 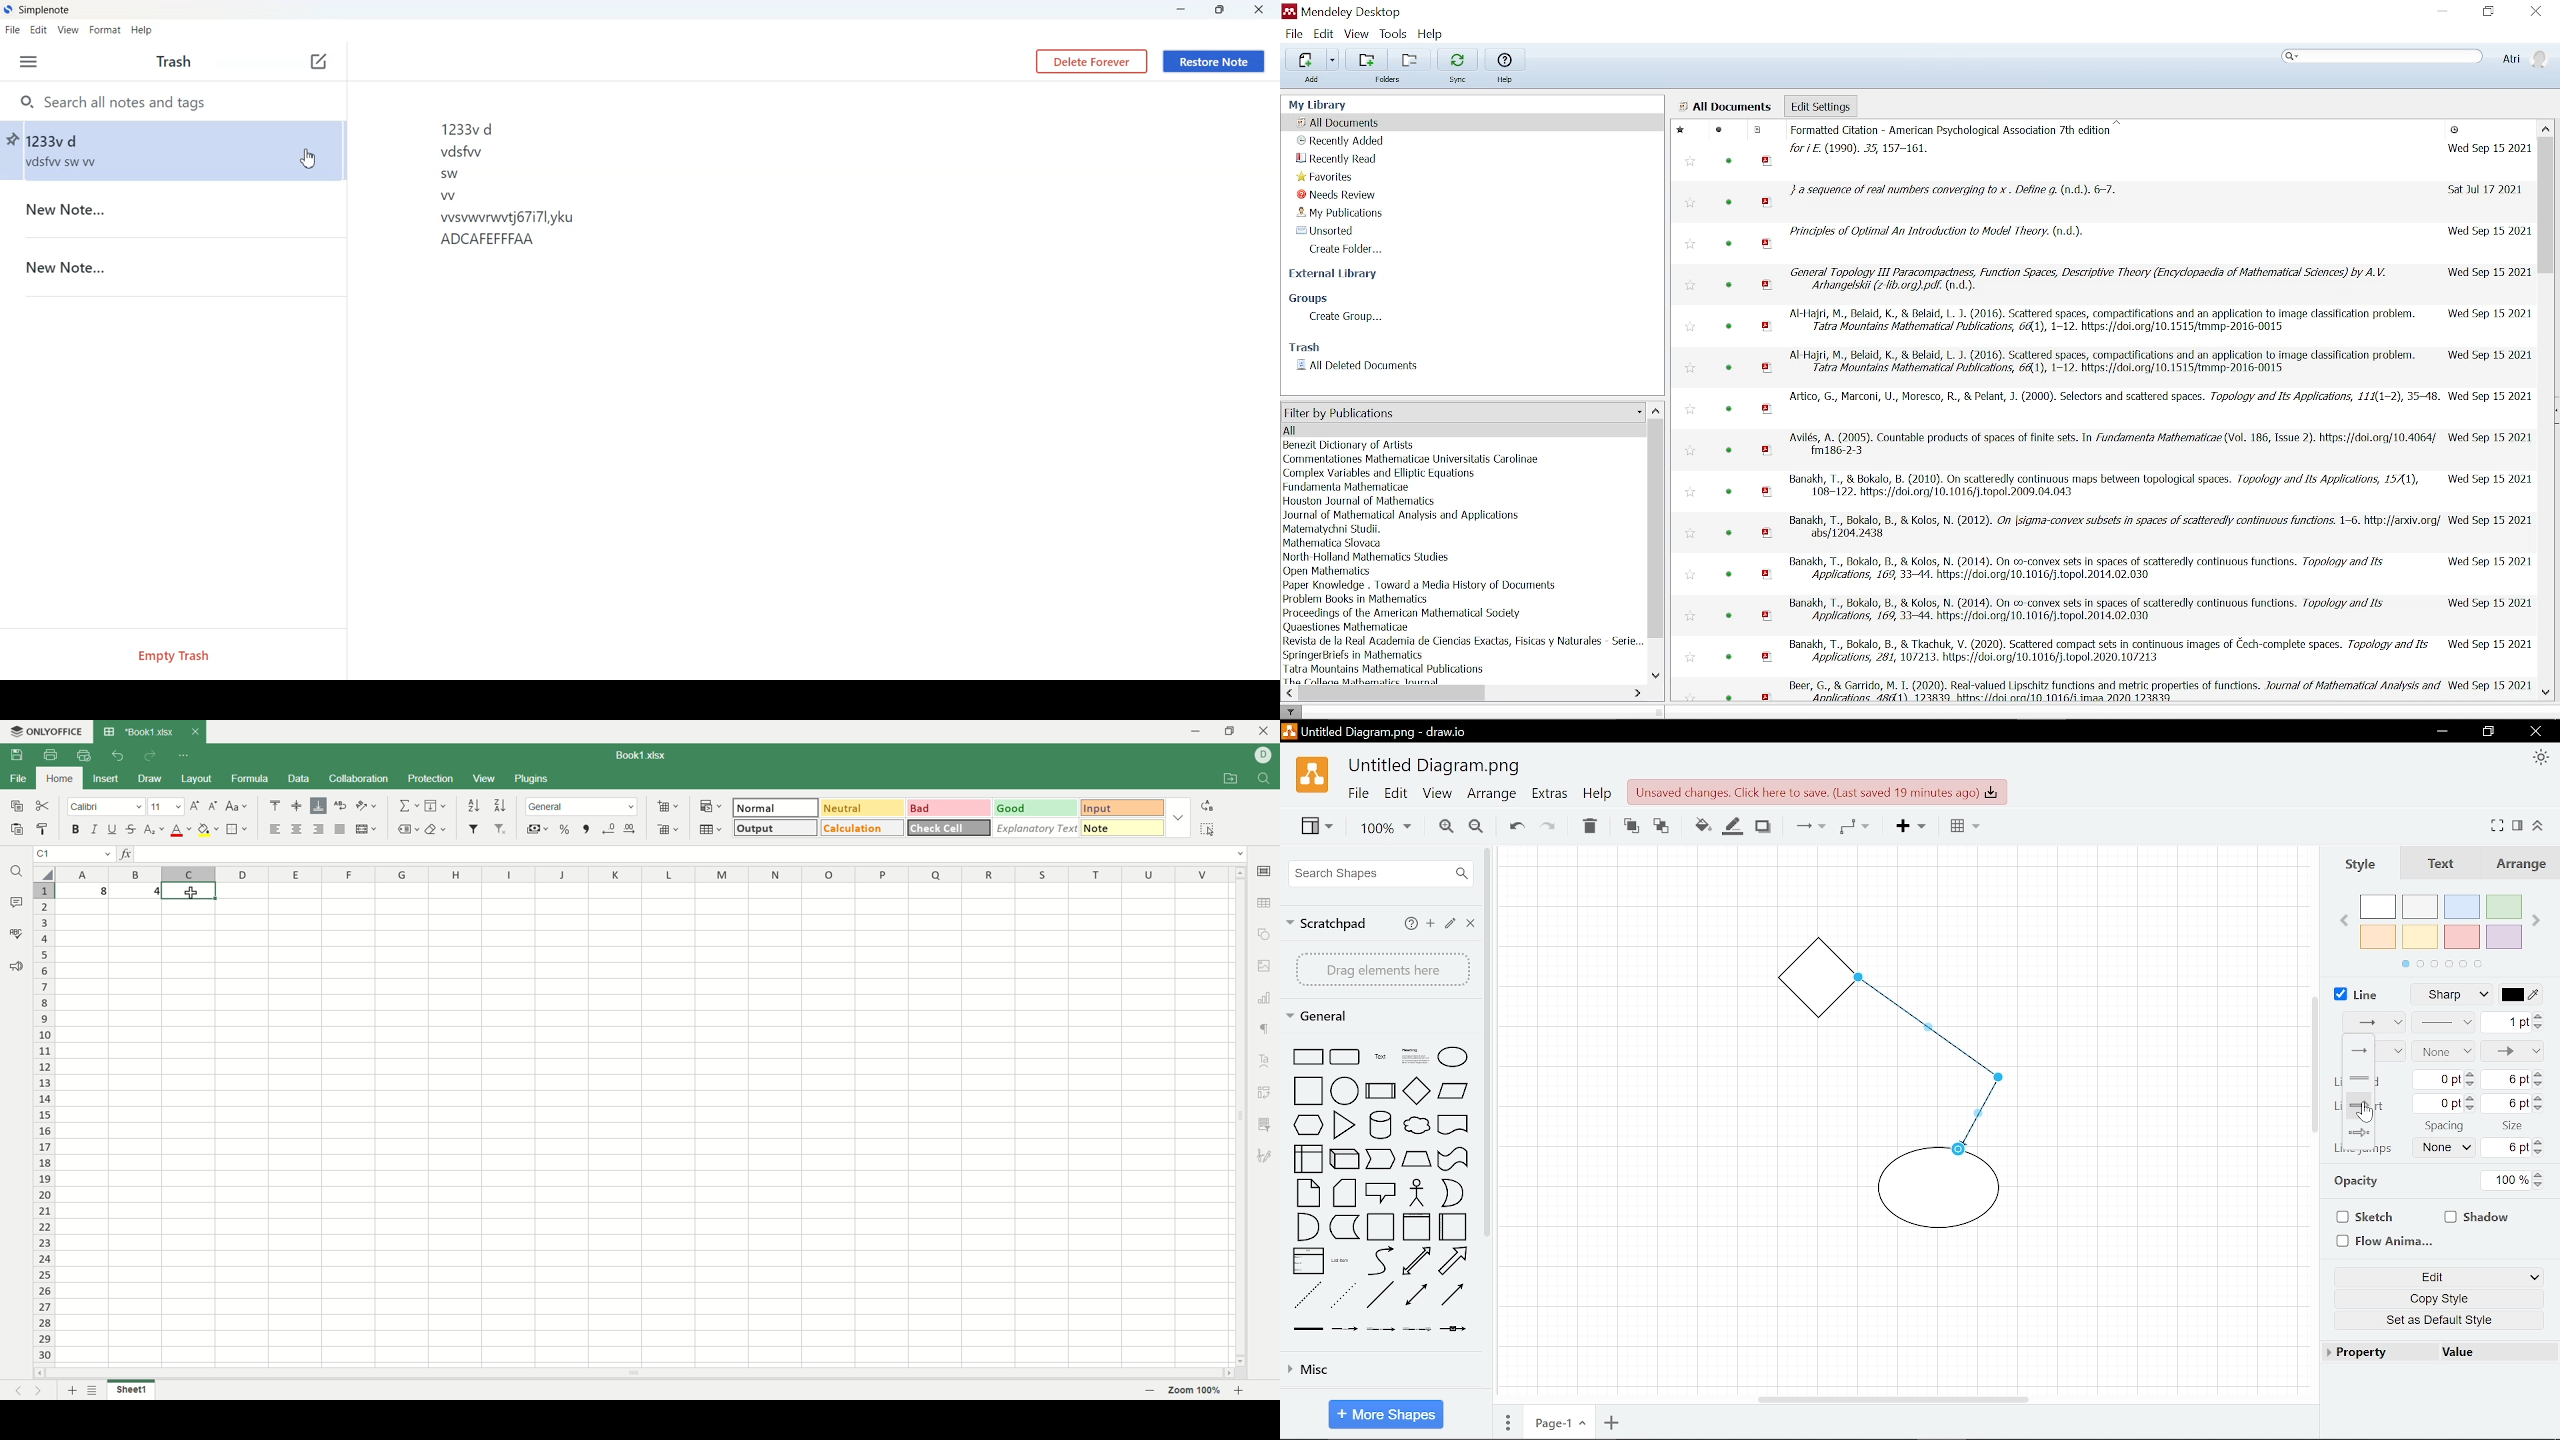 What do you see at coordinates (43, 875) in the screenshot?
I see `select all` at bounding box center [43, 875].